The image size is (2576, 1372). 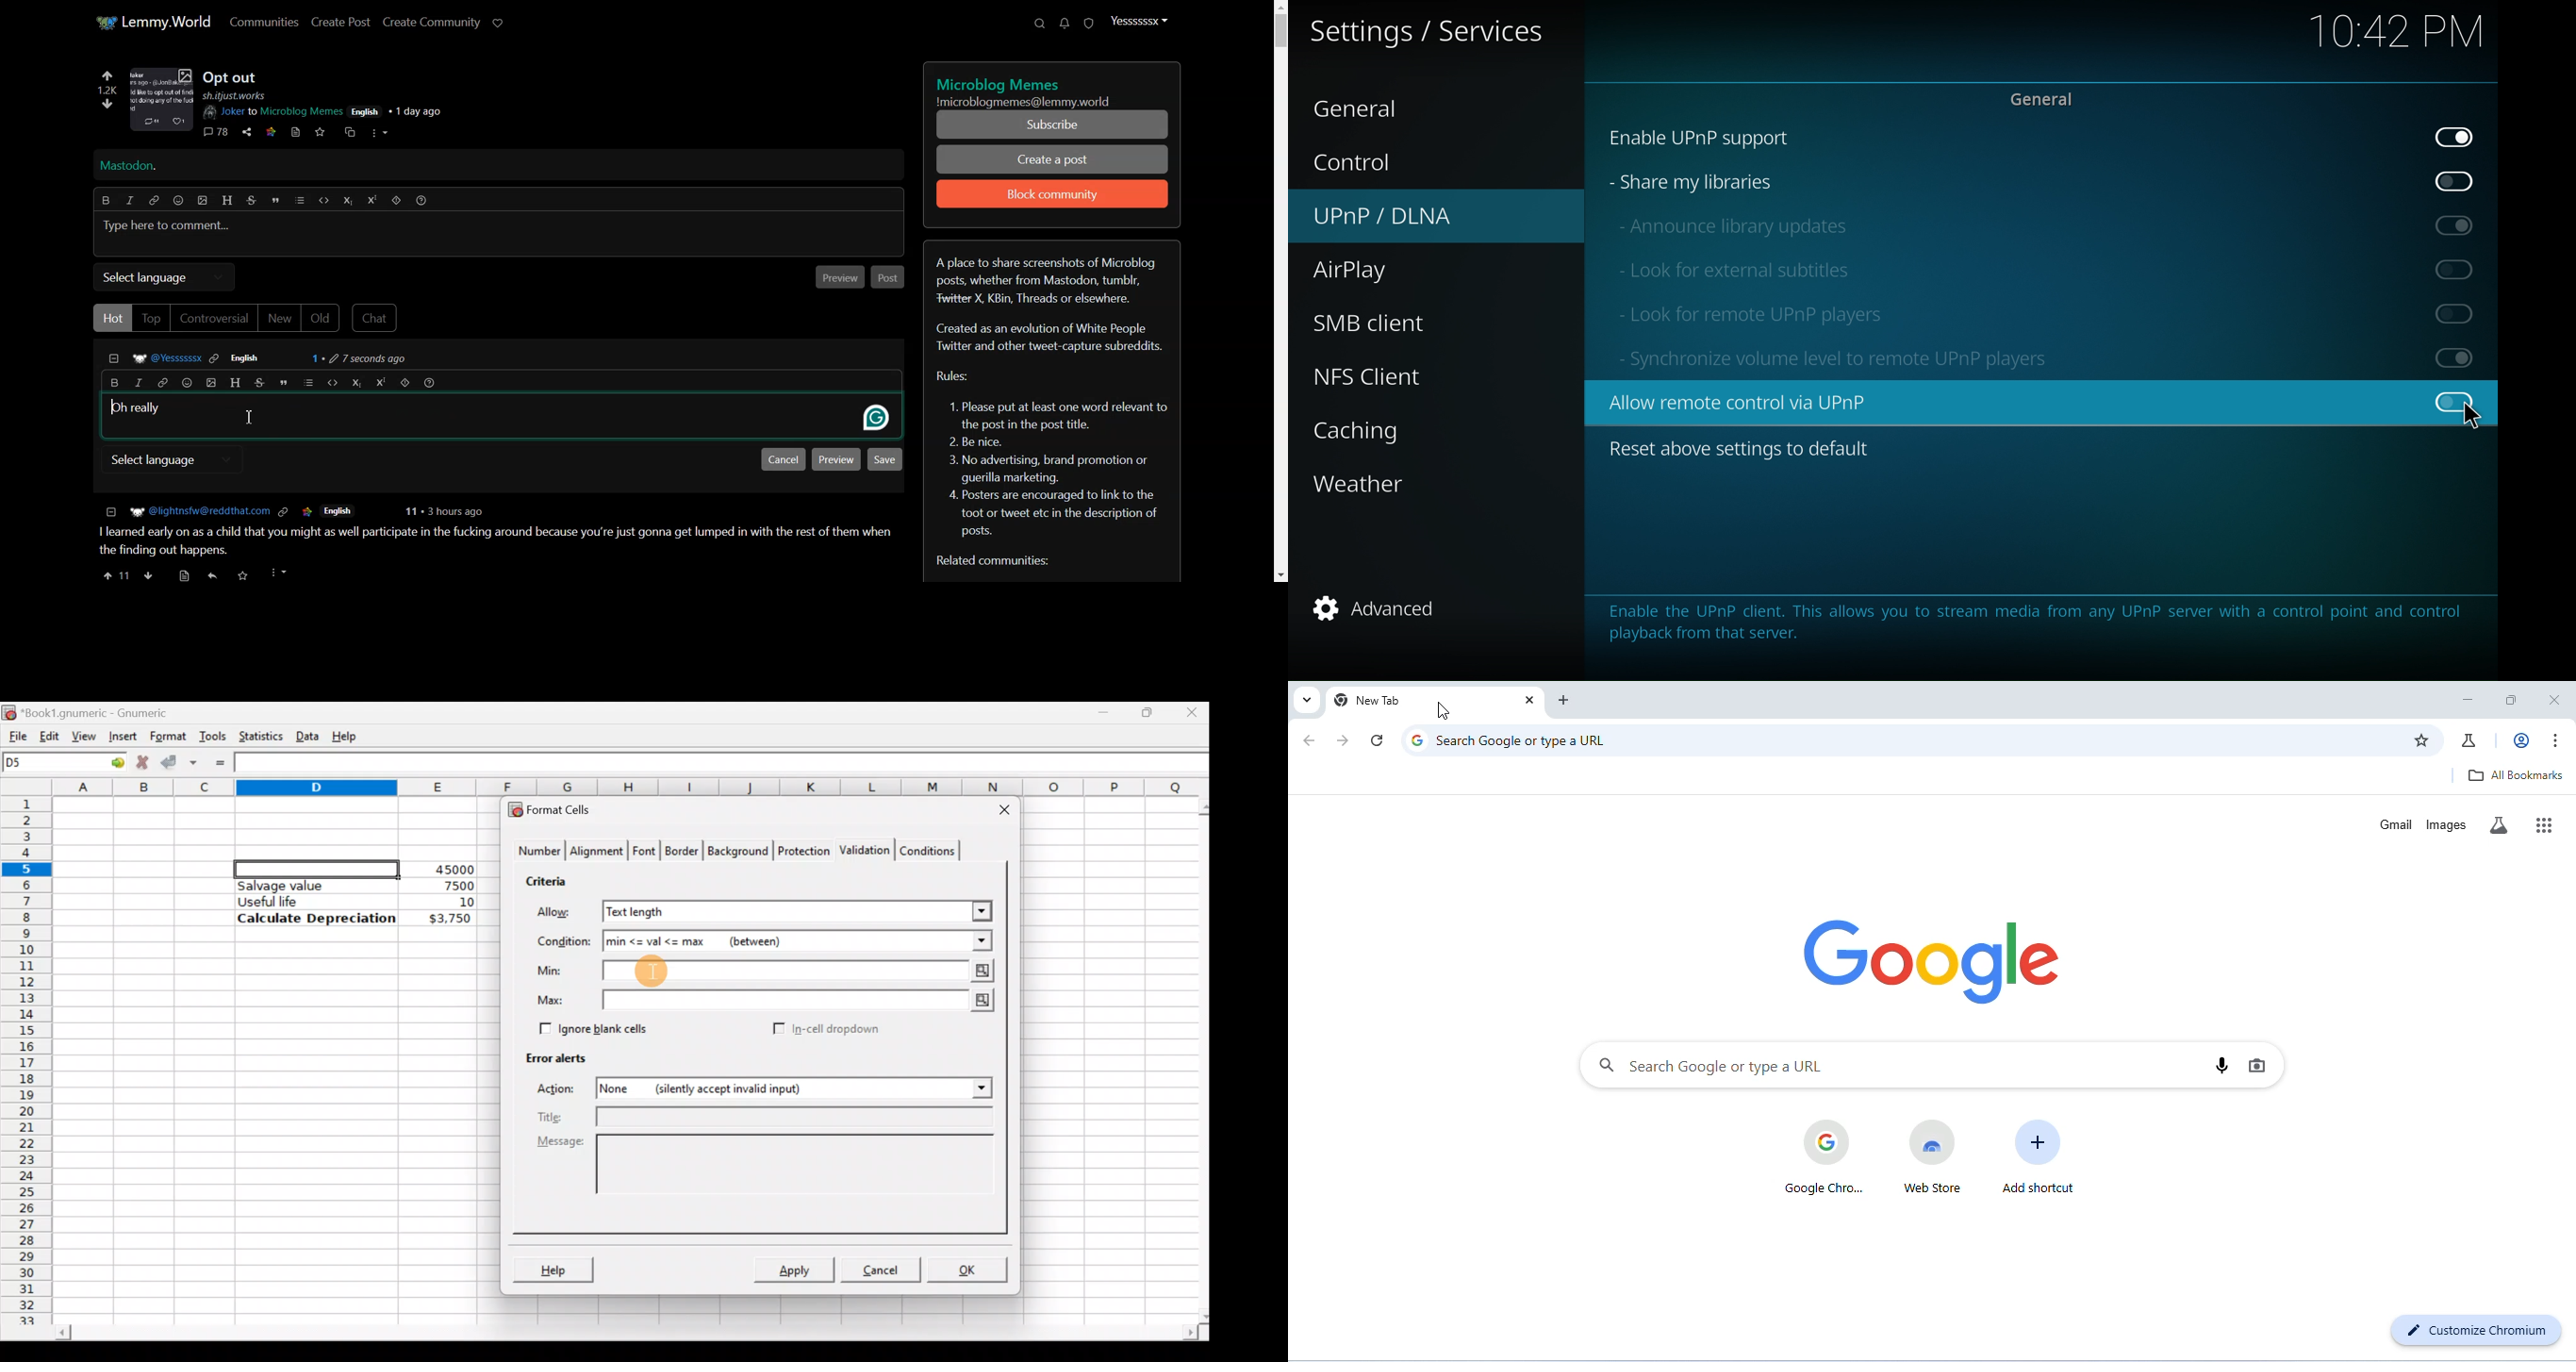 I want to click on Message, so click(x=769, y=1178).